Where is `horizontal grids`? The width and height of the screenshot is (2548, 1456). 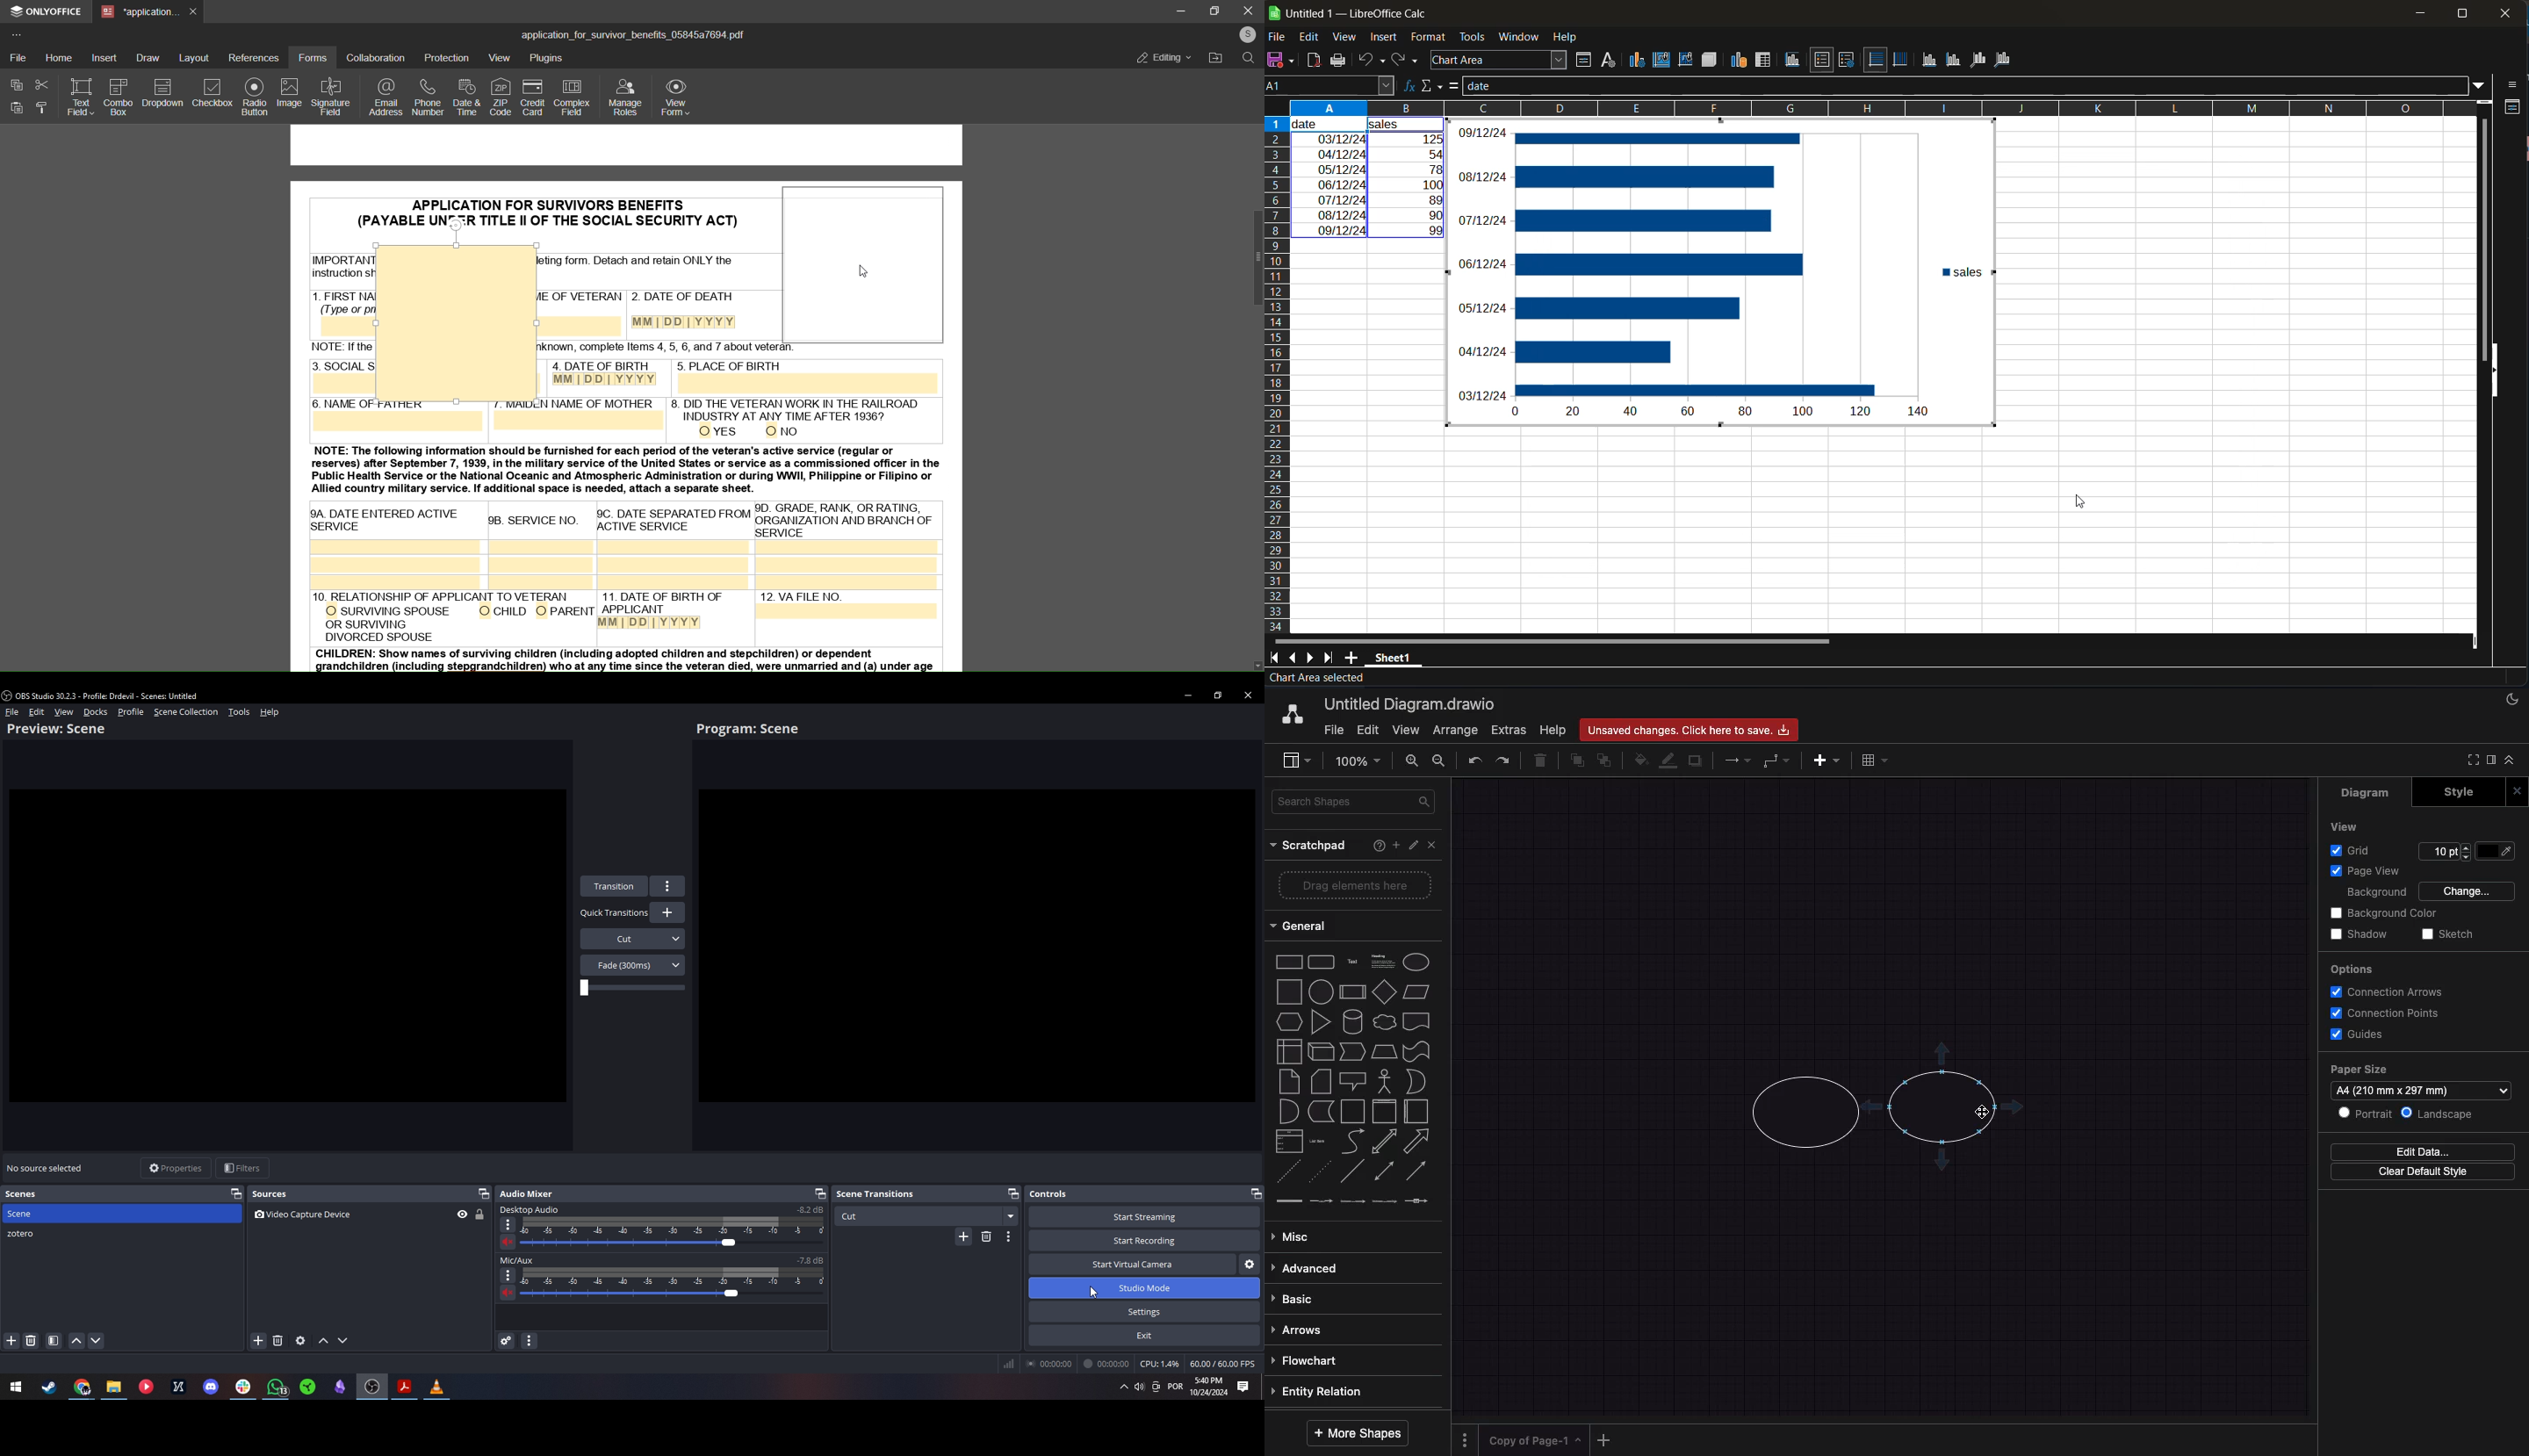
horizontal grids is located at coordinates (1876, 59).